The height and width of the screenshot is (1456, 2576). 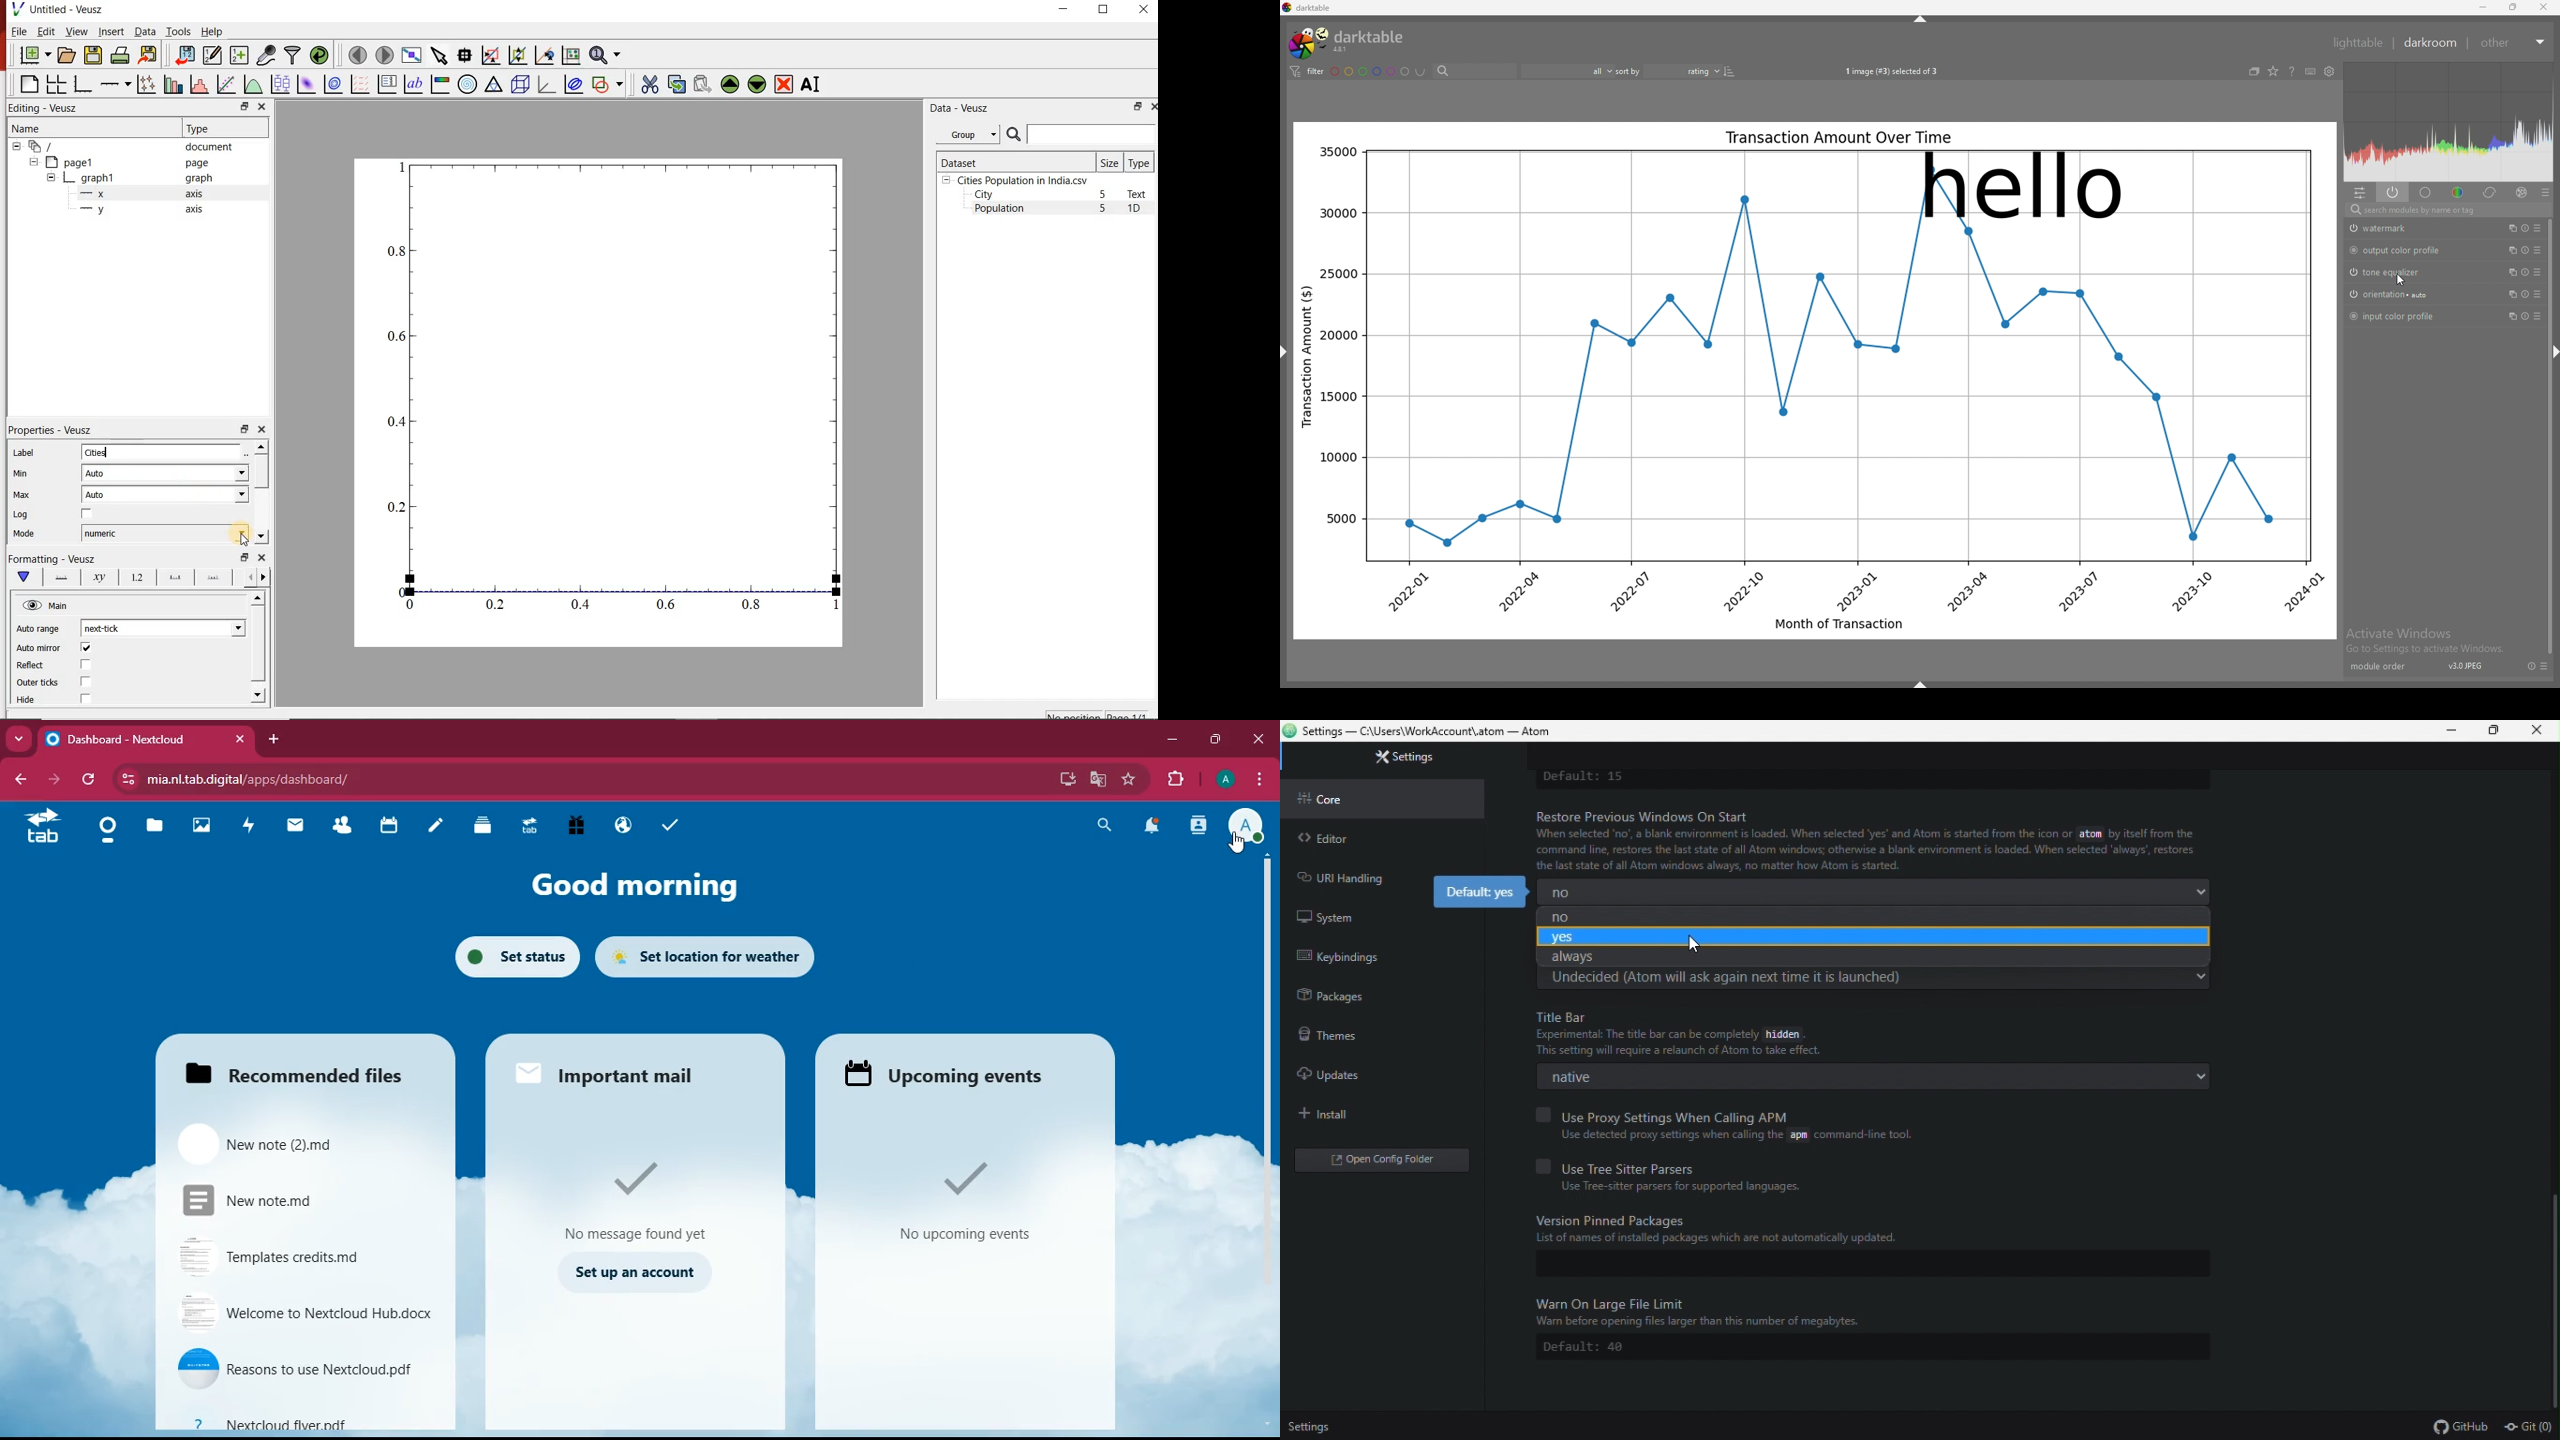 What do you see at coordinates (2403, 316) in the screenshot?
I see `input color profile` at bounding box center [2403, 316].